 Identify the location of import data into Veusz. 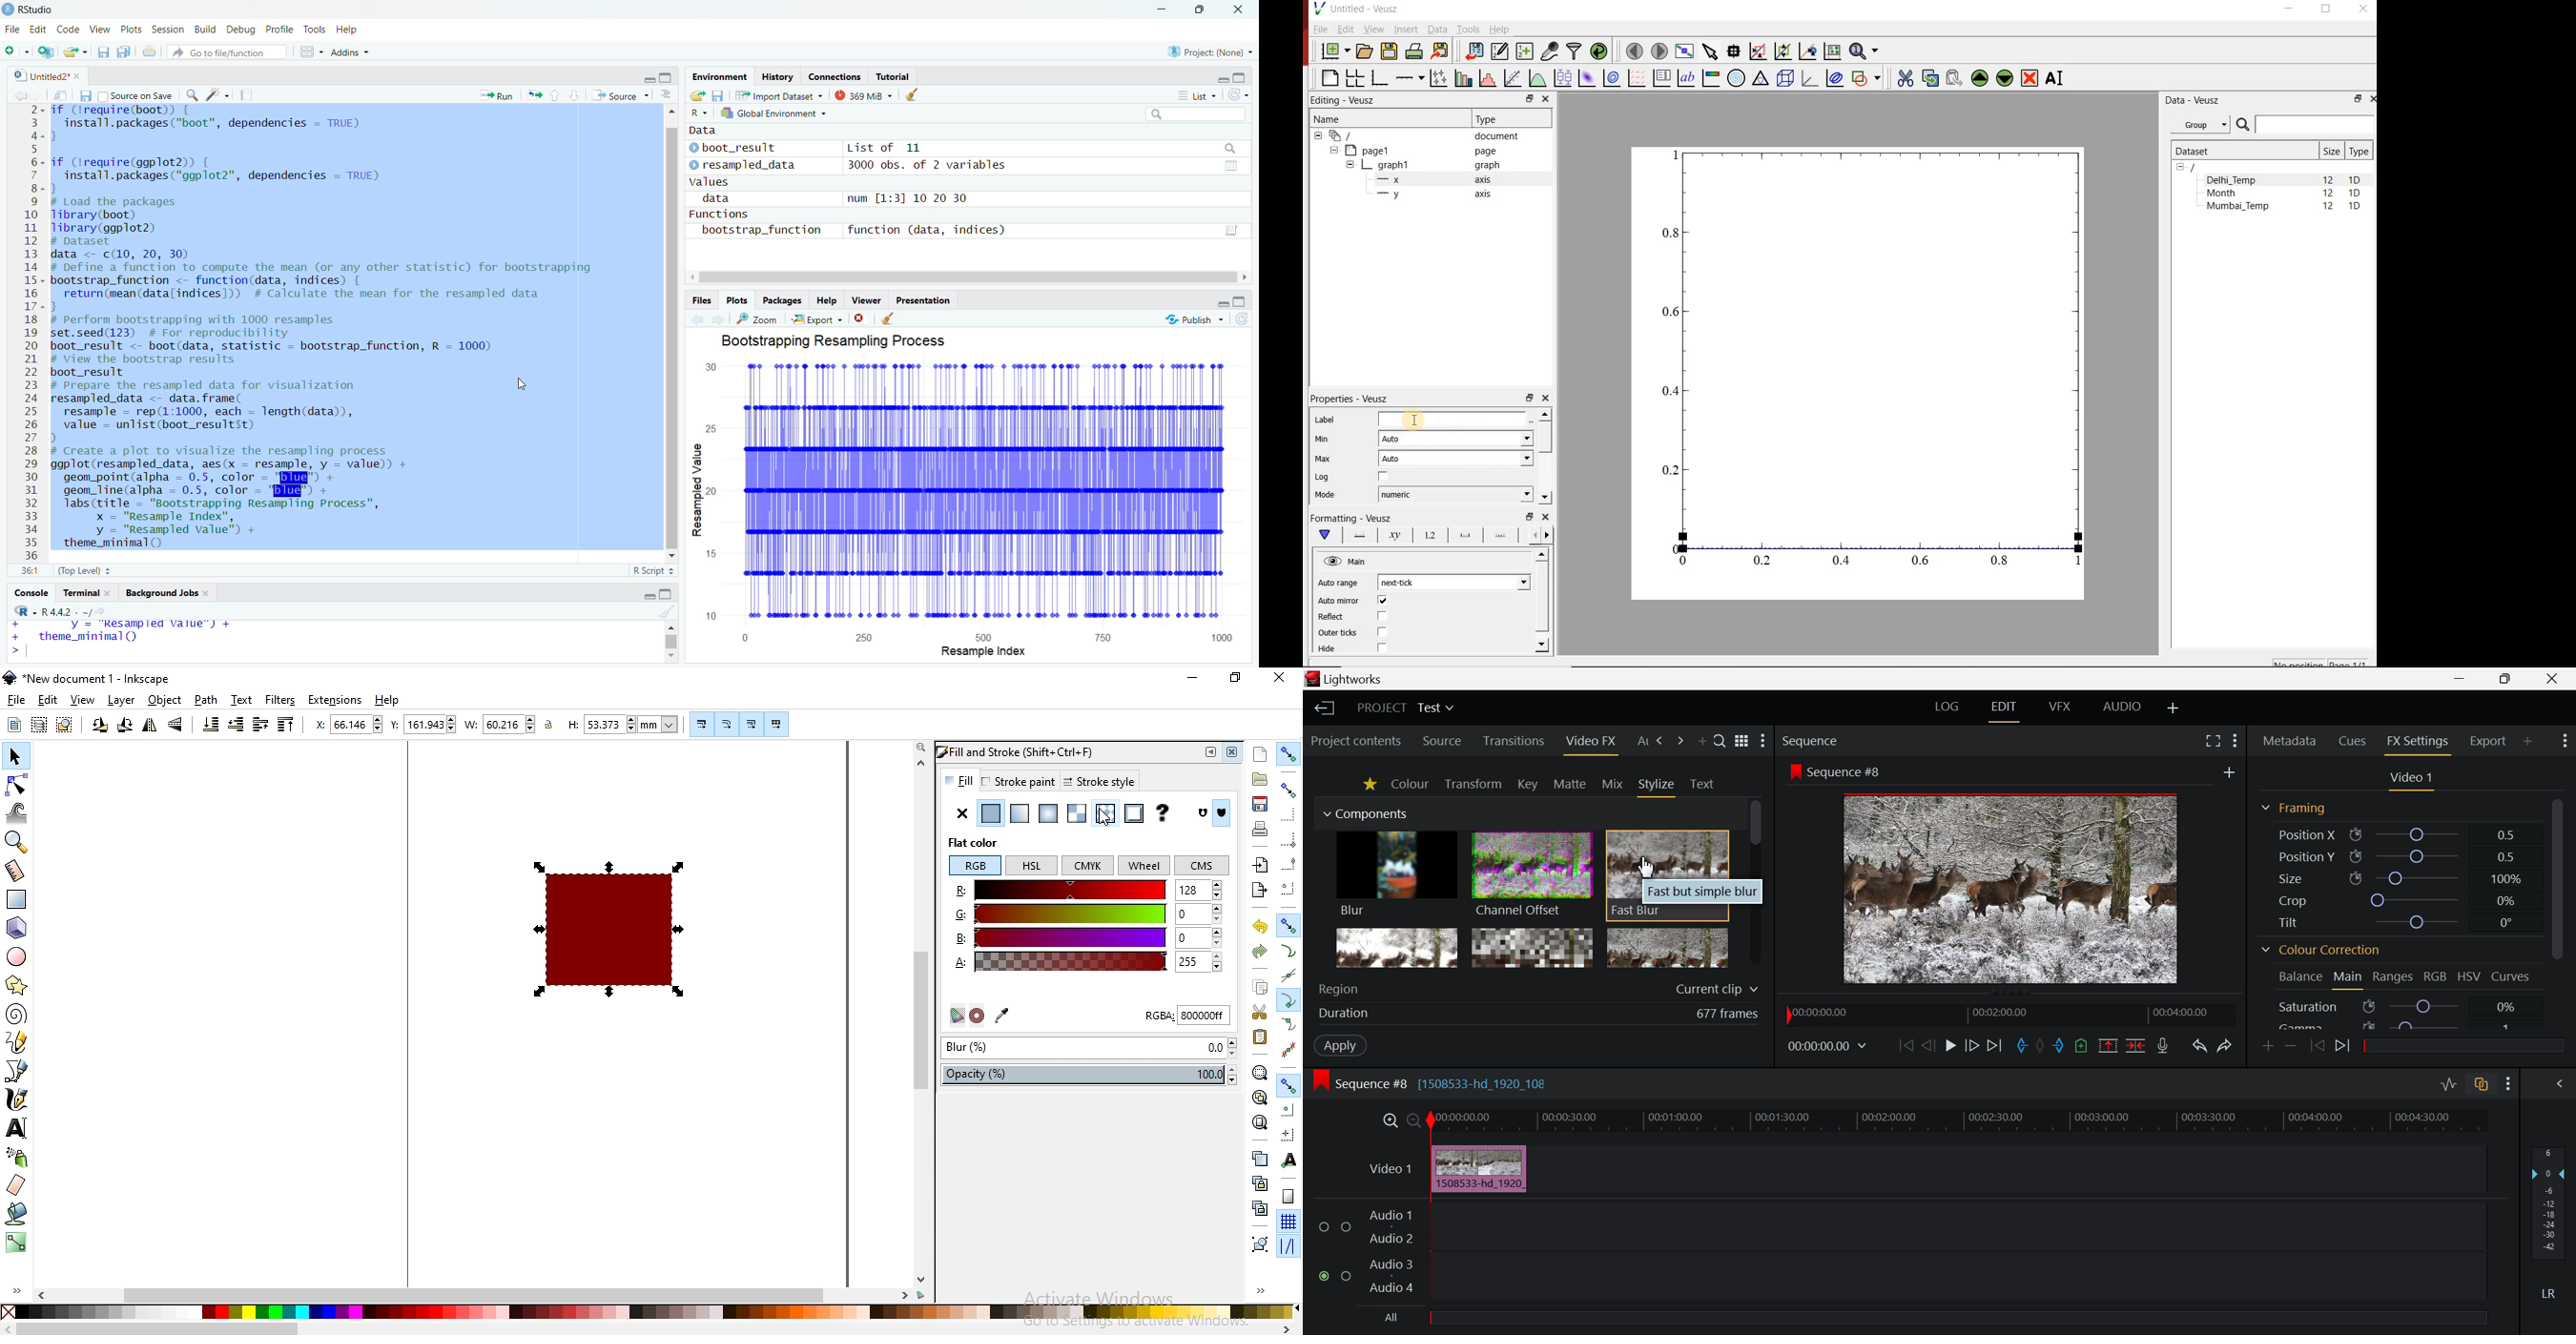
(1473, 52).